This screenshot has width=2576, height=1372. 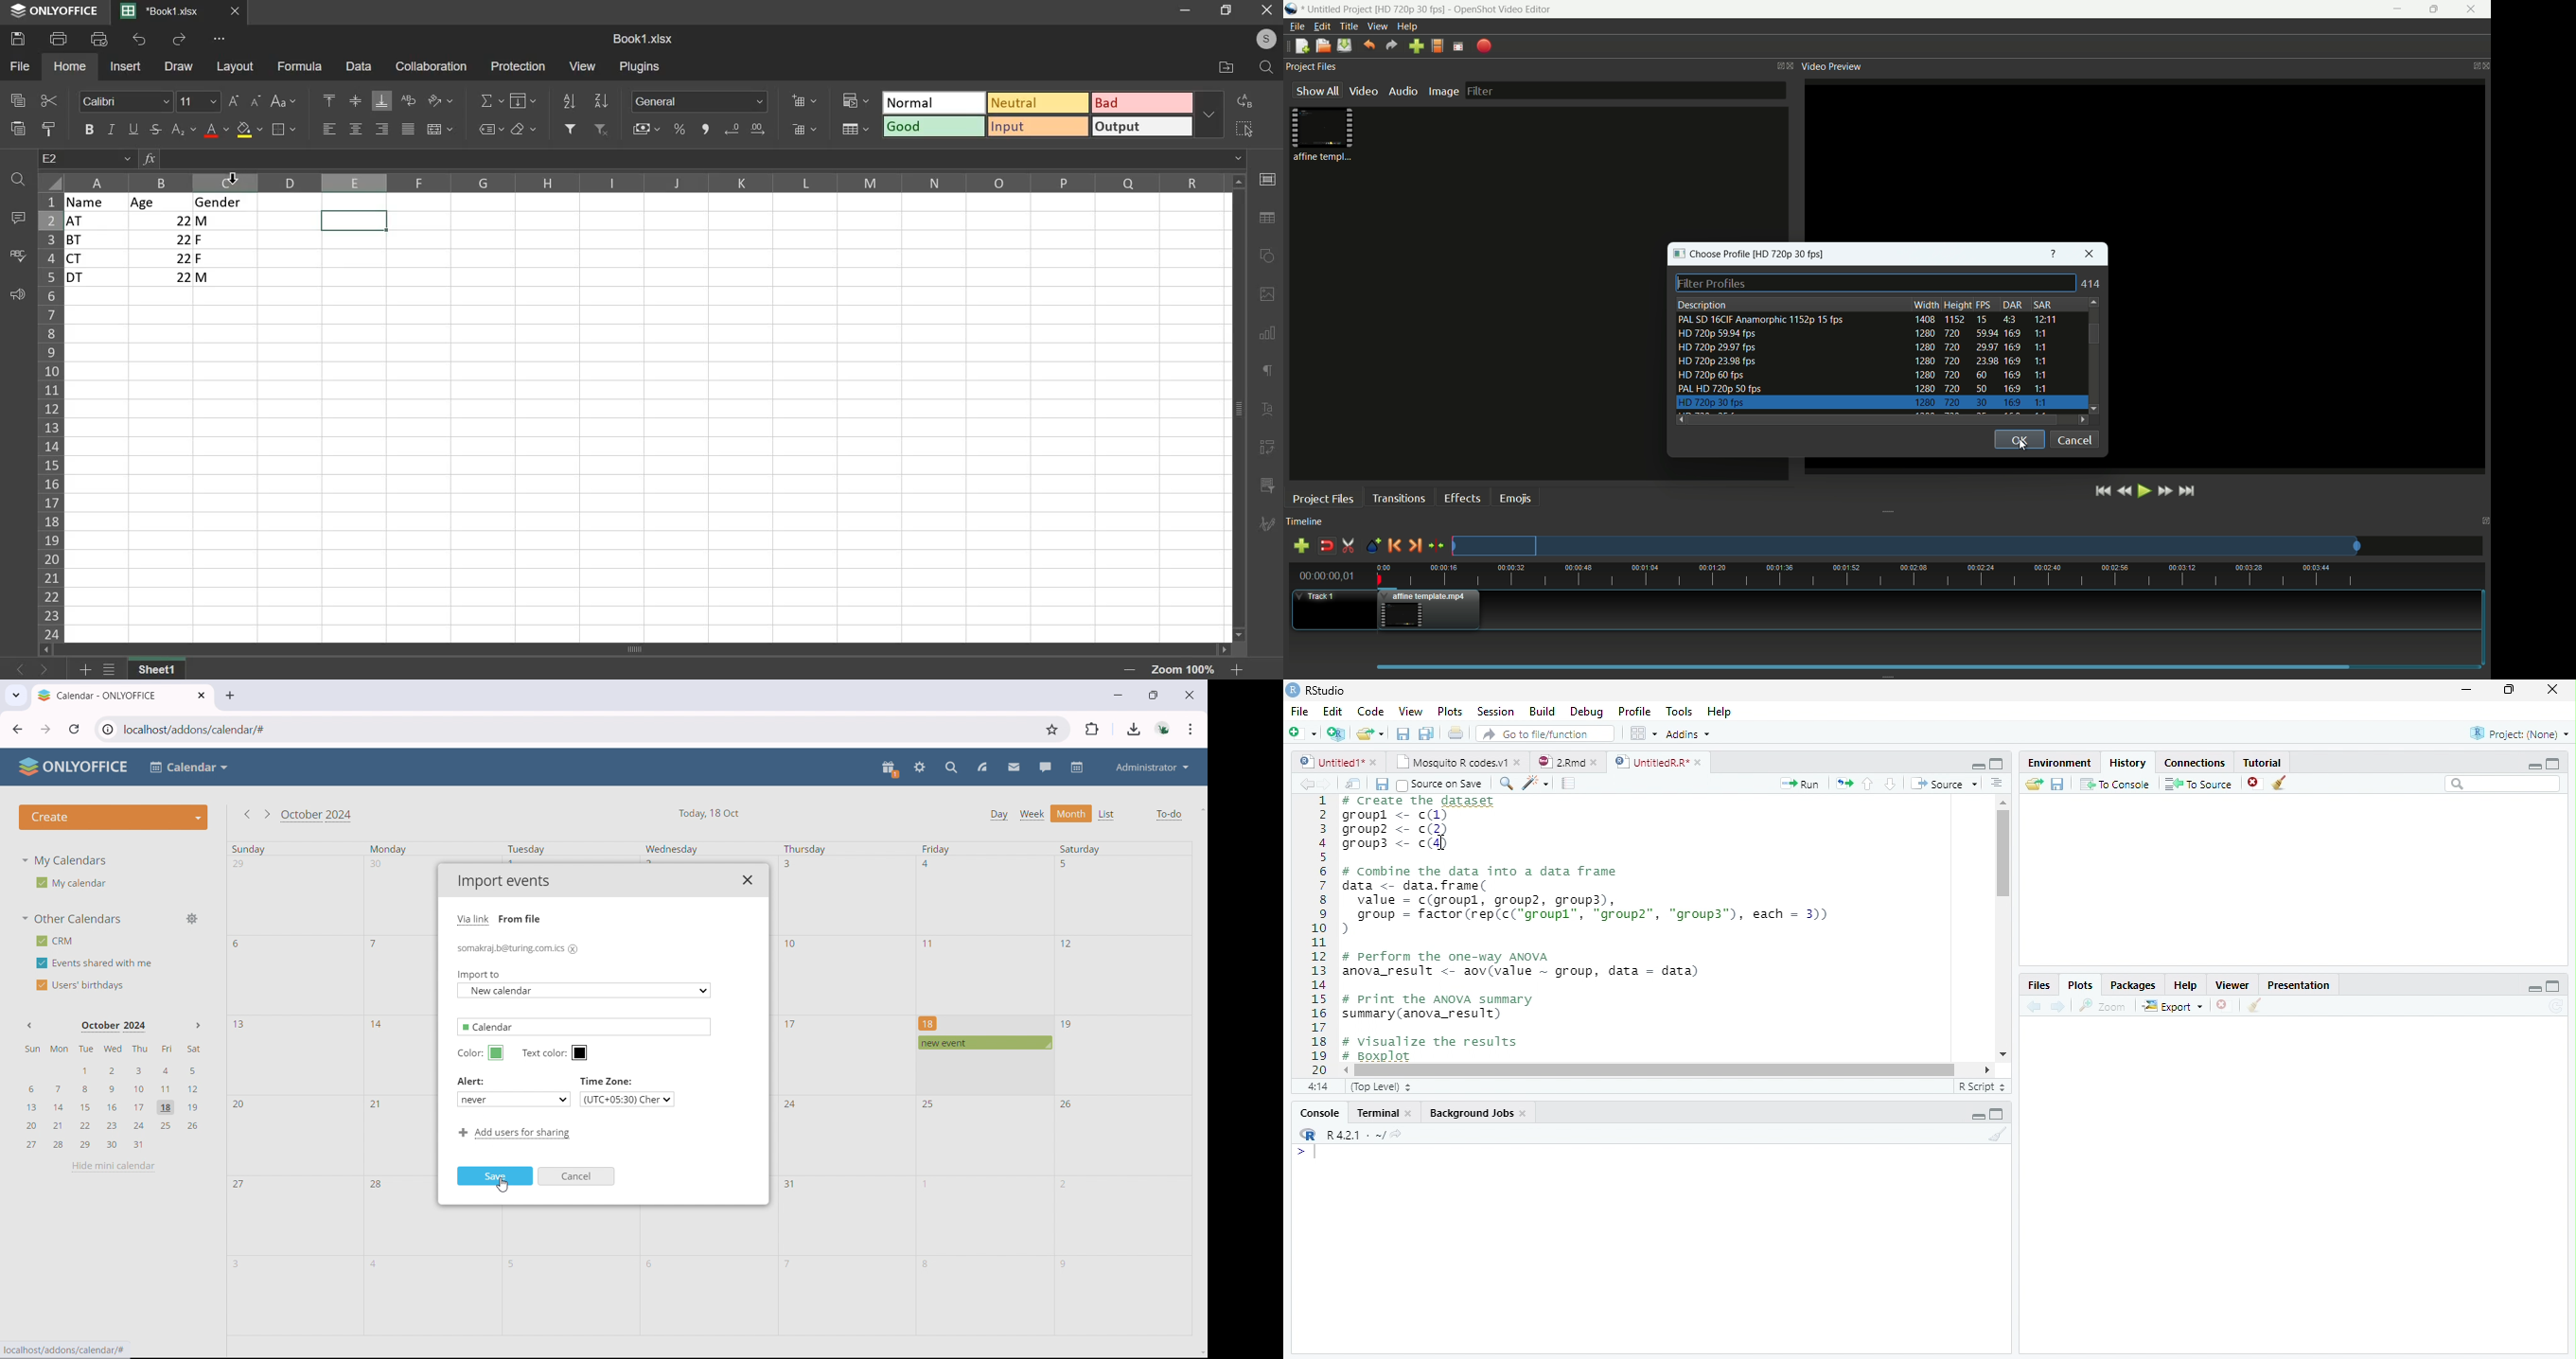 I want to click on more, so click(x=1213, y=114).